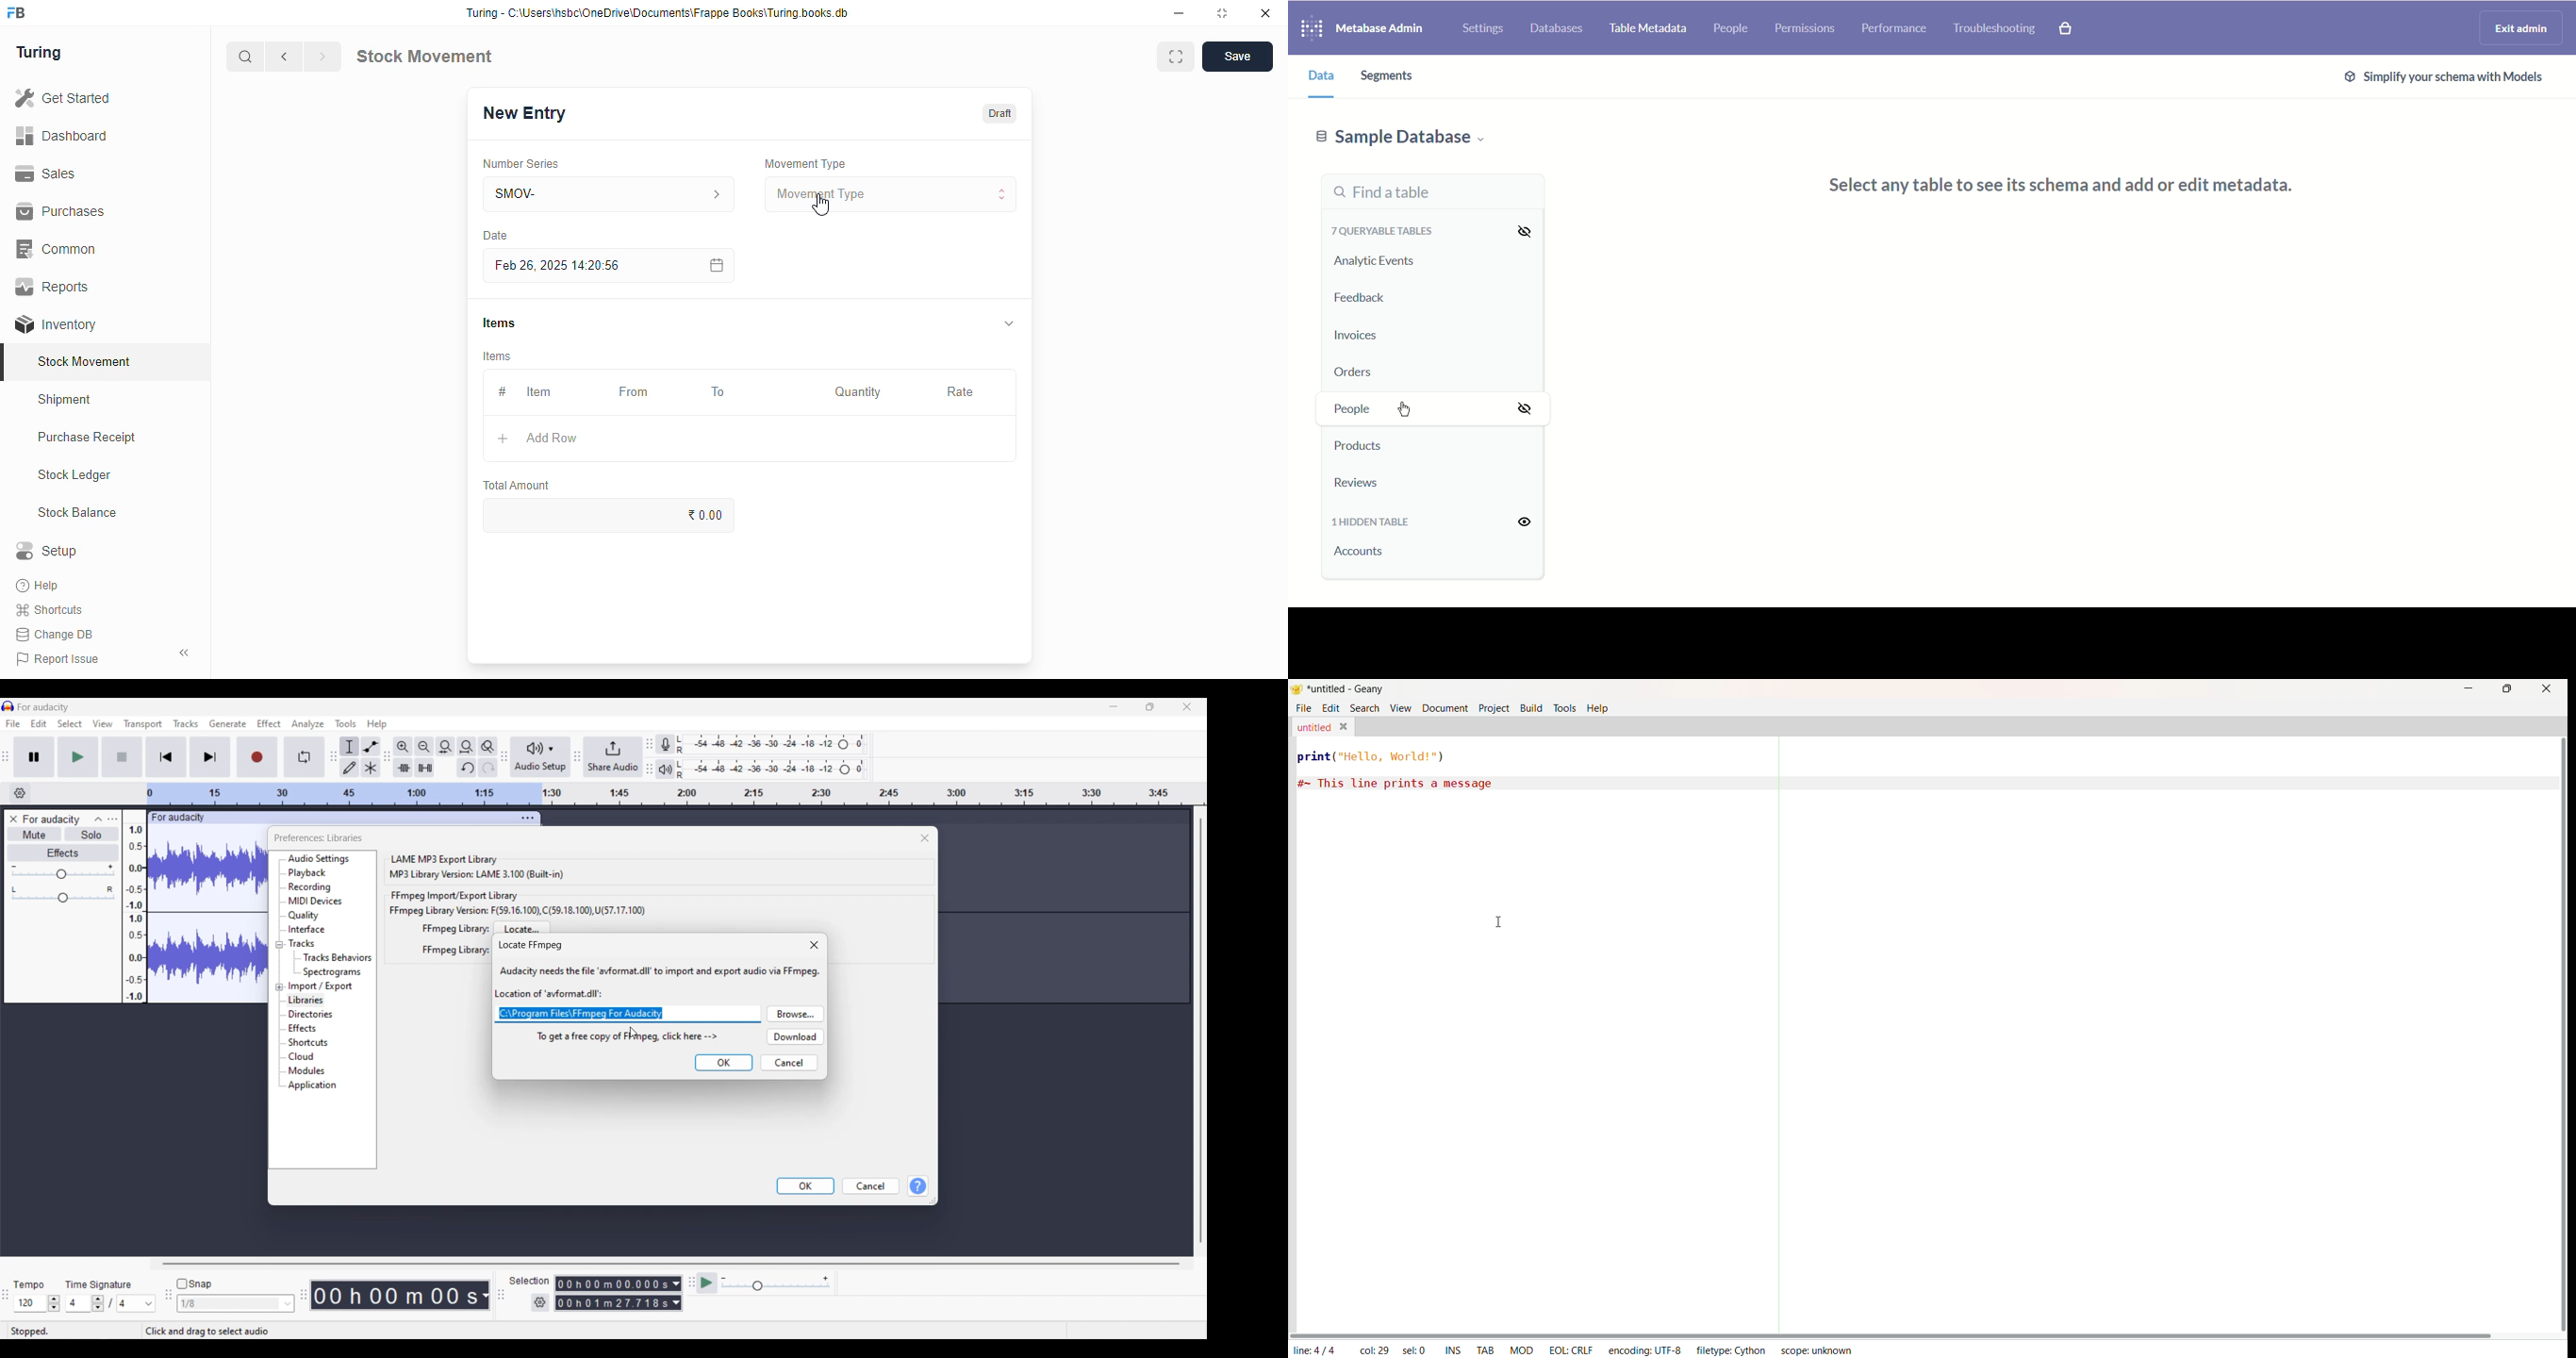 The width and height of the screenshot is (2576, 1372). I want to click on get started, so click(64, 98).